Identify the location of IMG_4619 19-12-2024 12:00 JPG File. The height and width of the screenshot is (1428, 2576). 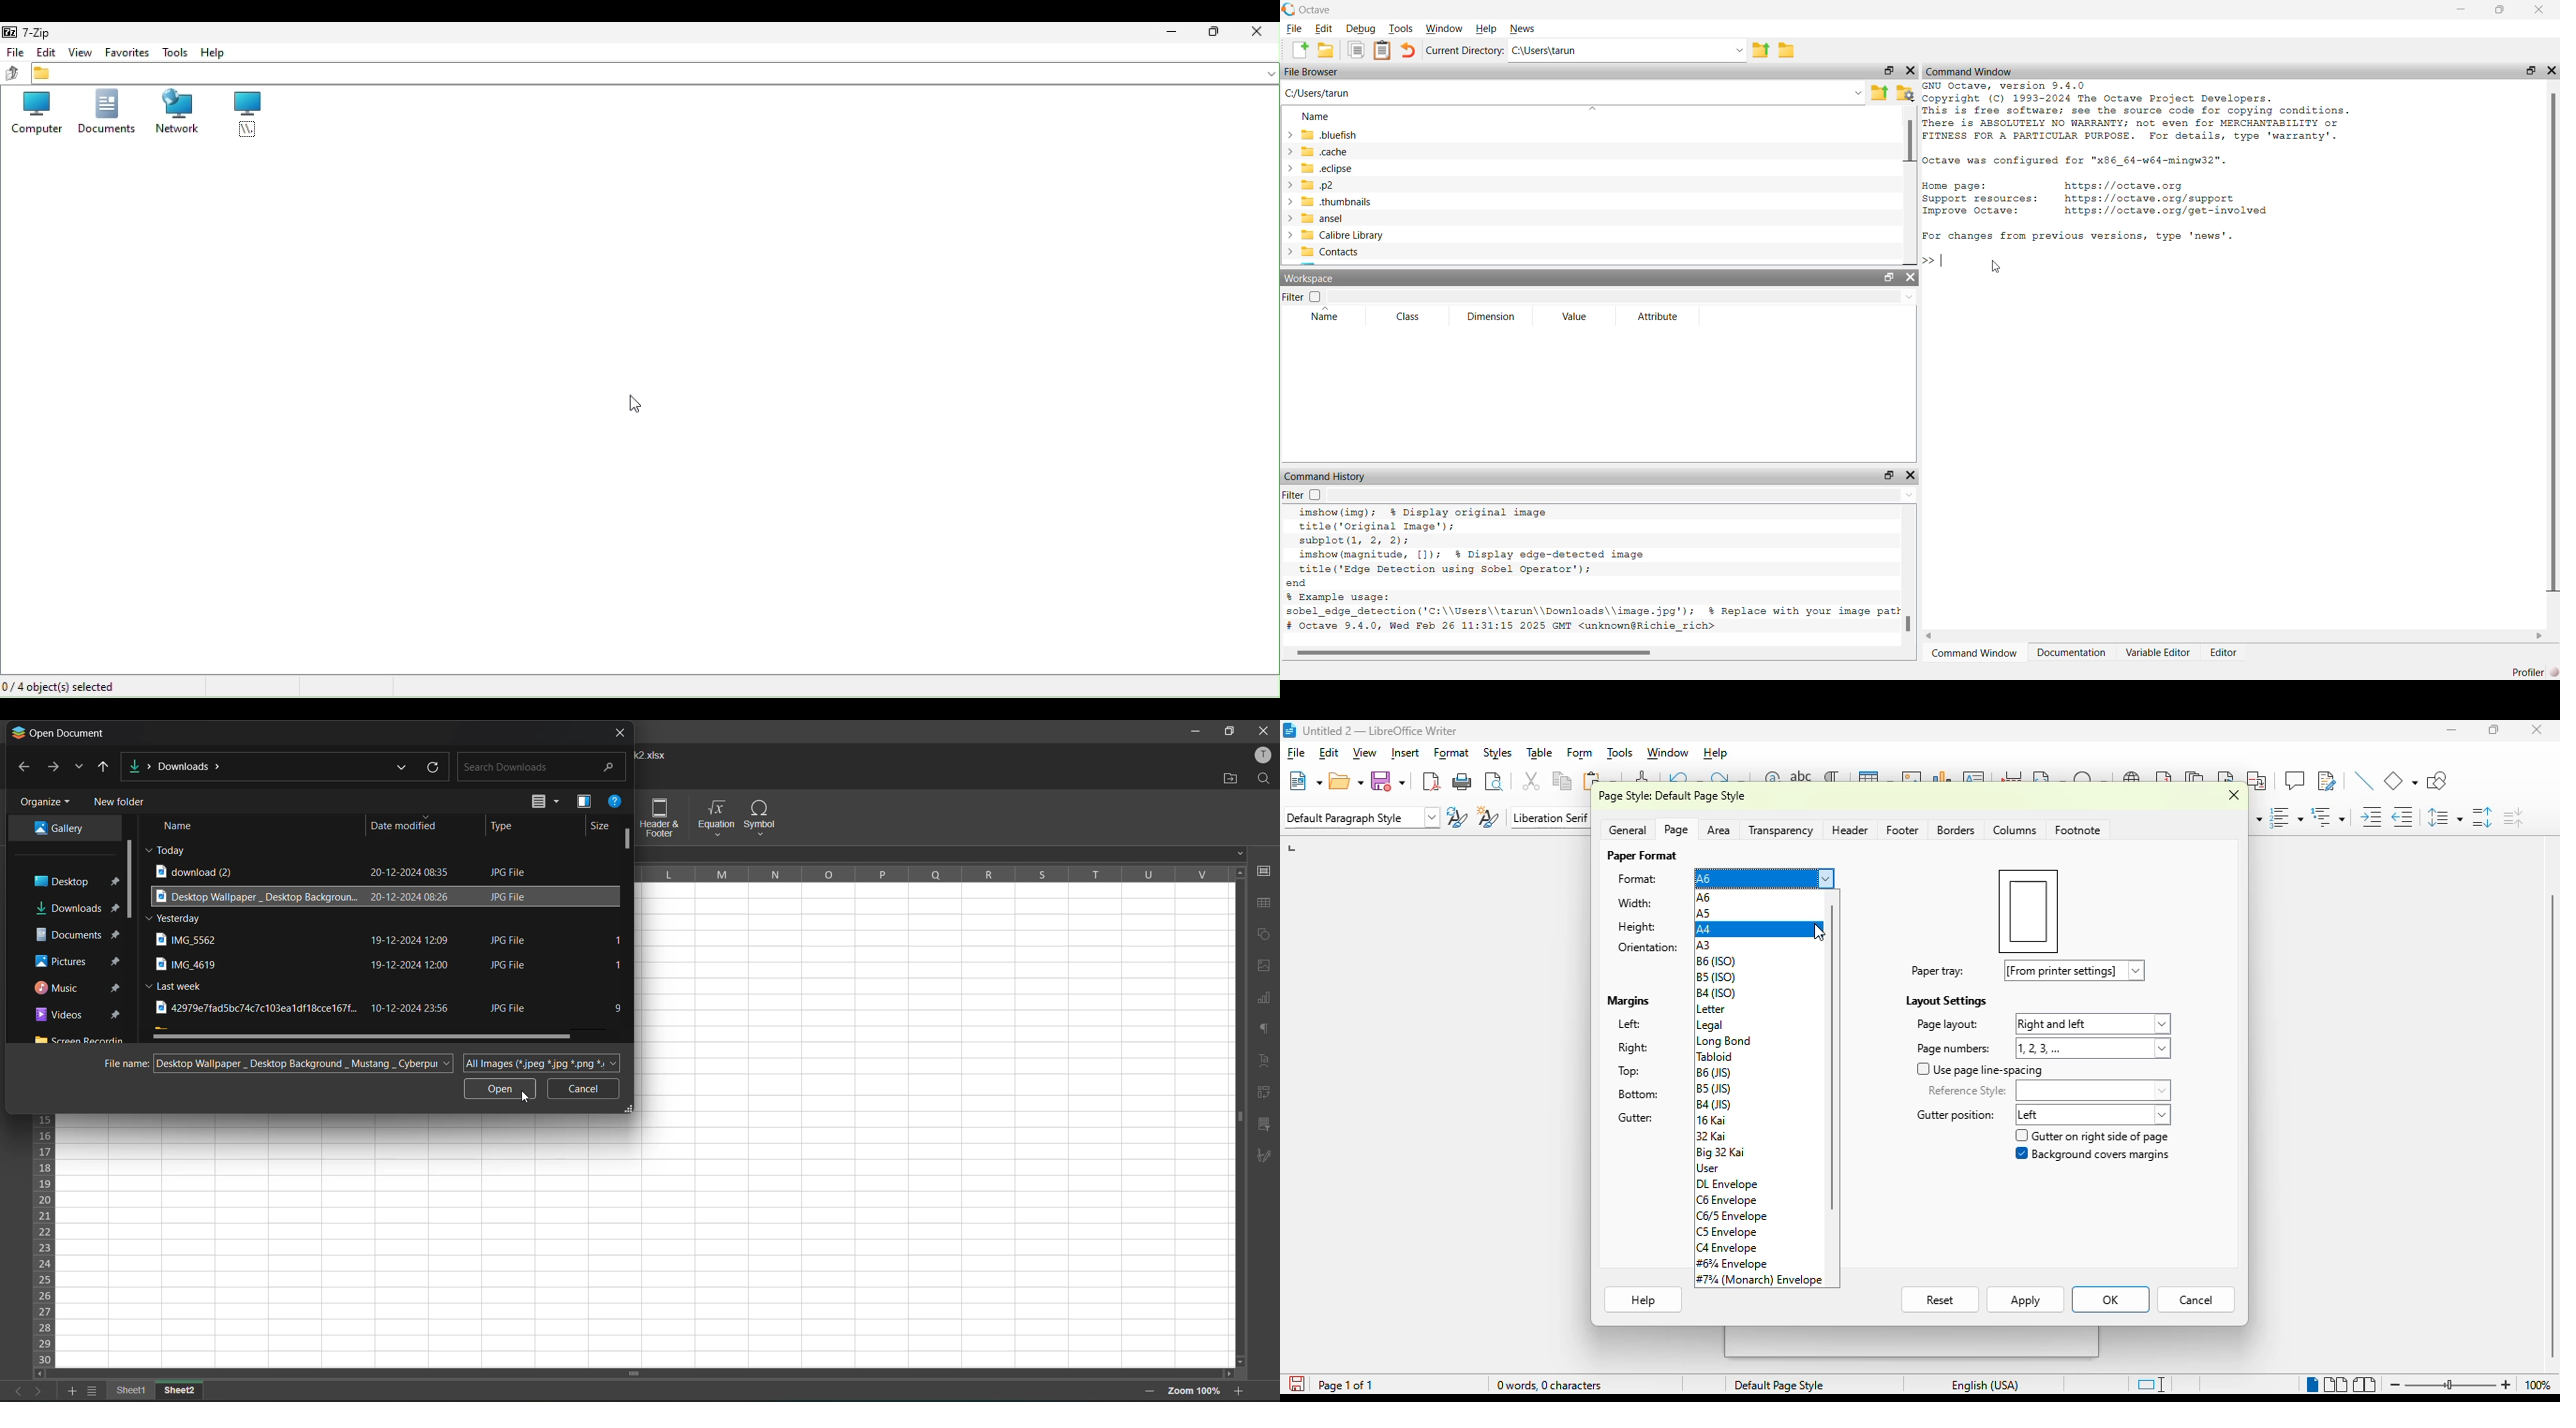
(356, 965).